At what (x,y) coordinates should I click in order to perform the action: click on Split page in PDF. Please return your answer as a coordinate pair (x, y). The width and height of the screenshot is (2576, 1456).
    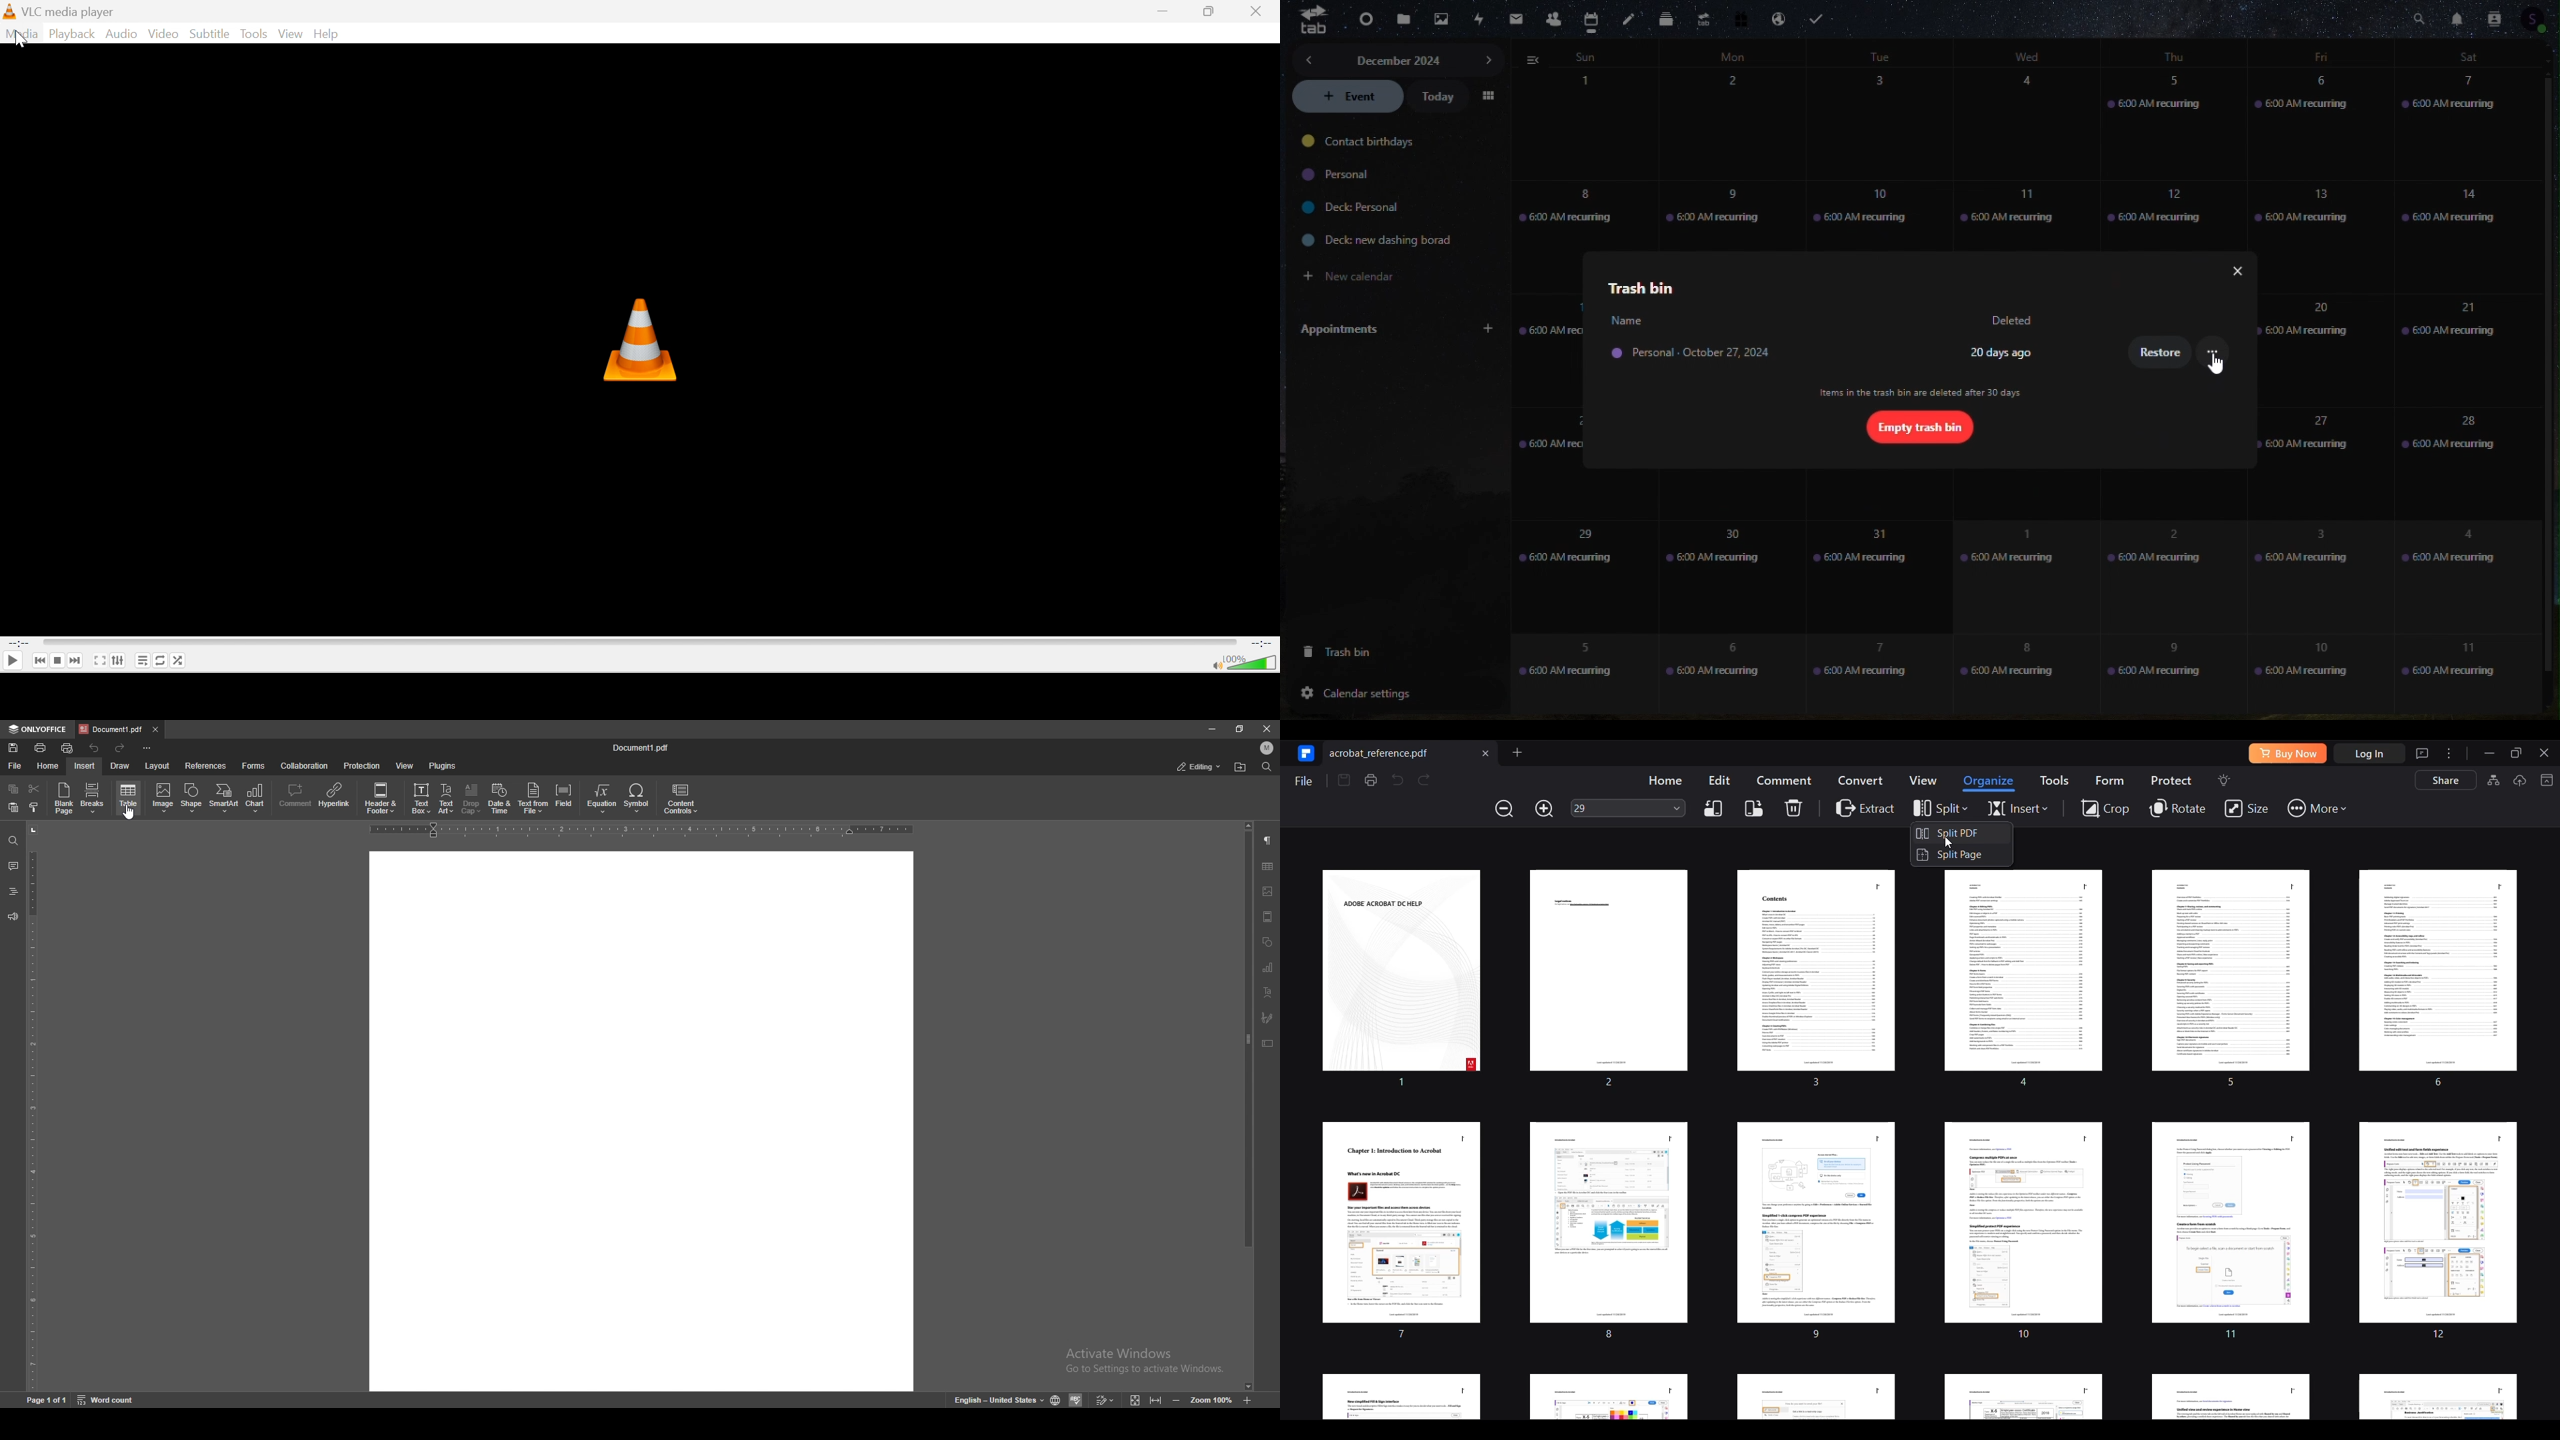
    Looking at the image, I should click on (1961, 855).